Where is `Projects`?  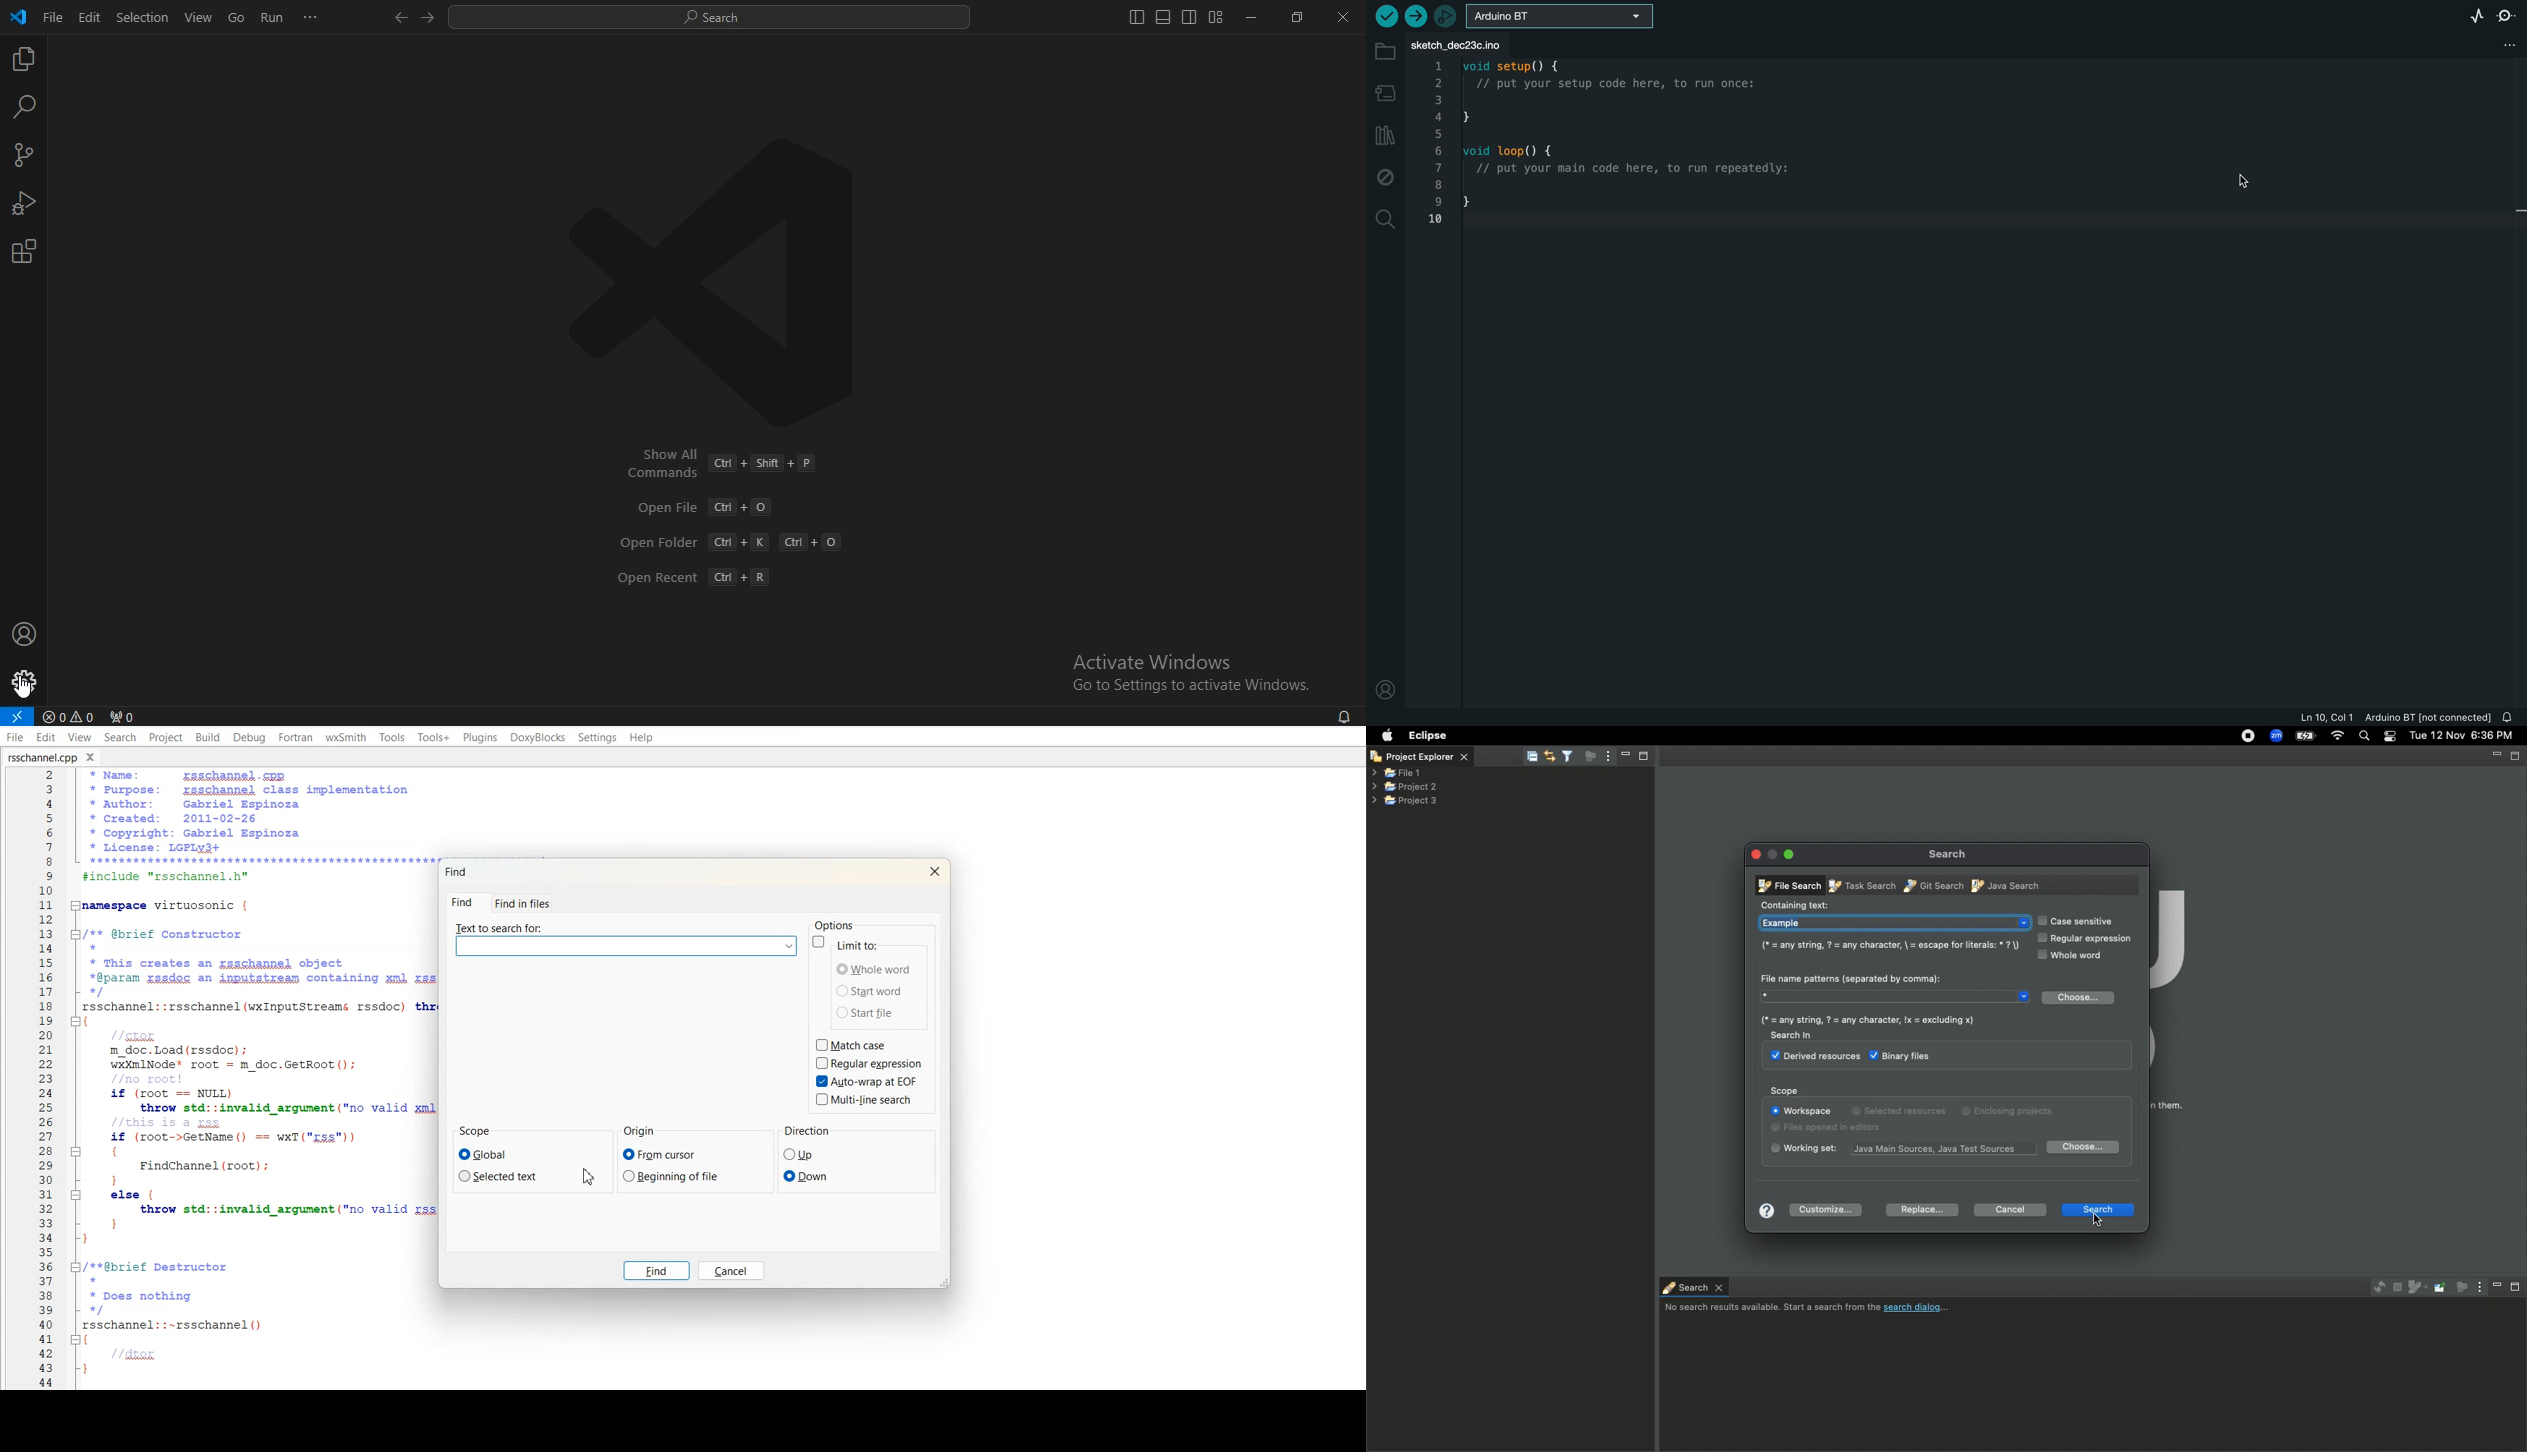 Projects is located at coordinates (1406, 785).